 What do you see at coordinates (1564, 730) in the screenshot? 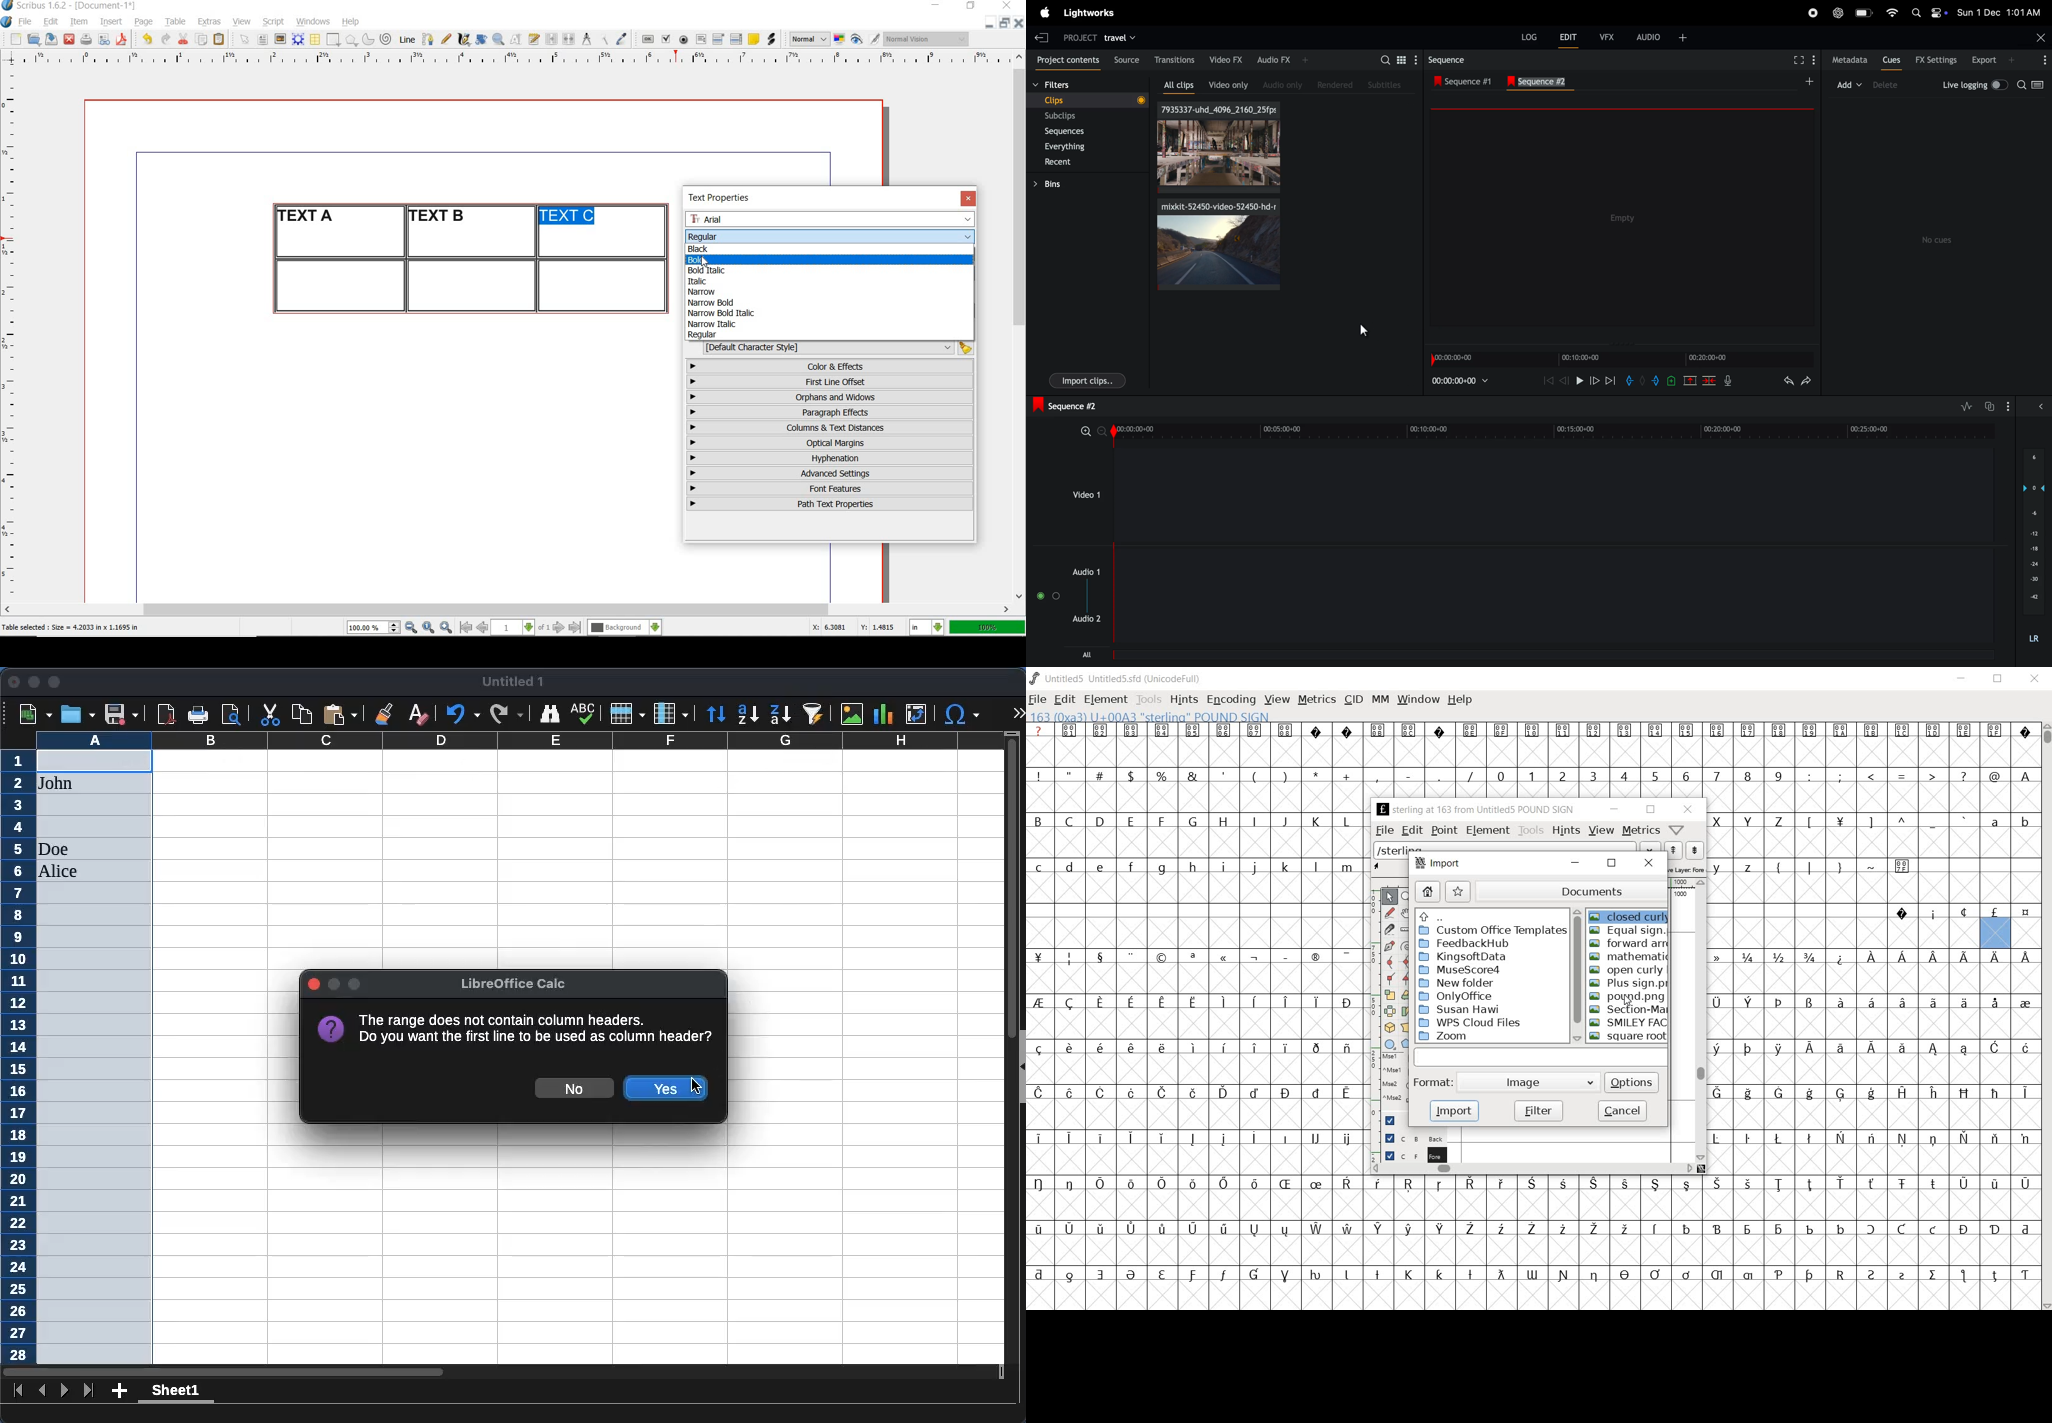
I see `Symbol` at bounding box center [1564, 730].